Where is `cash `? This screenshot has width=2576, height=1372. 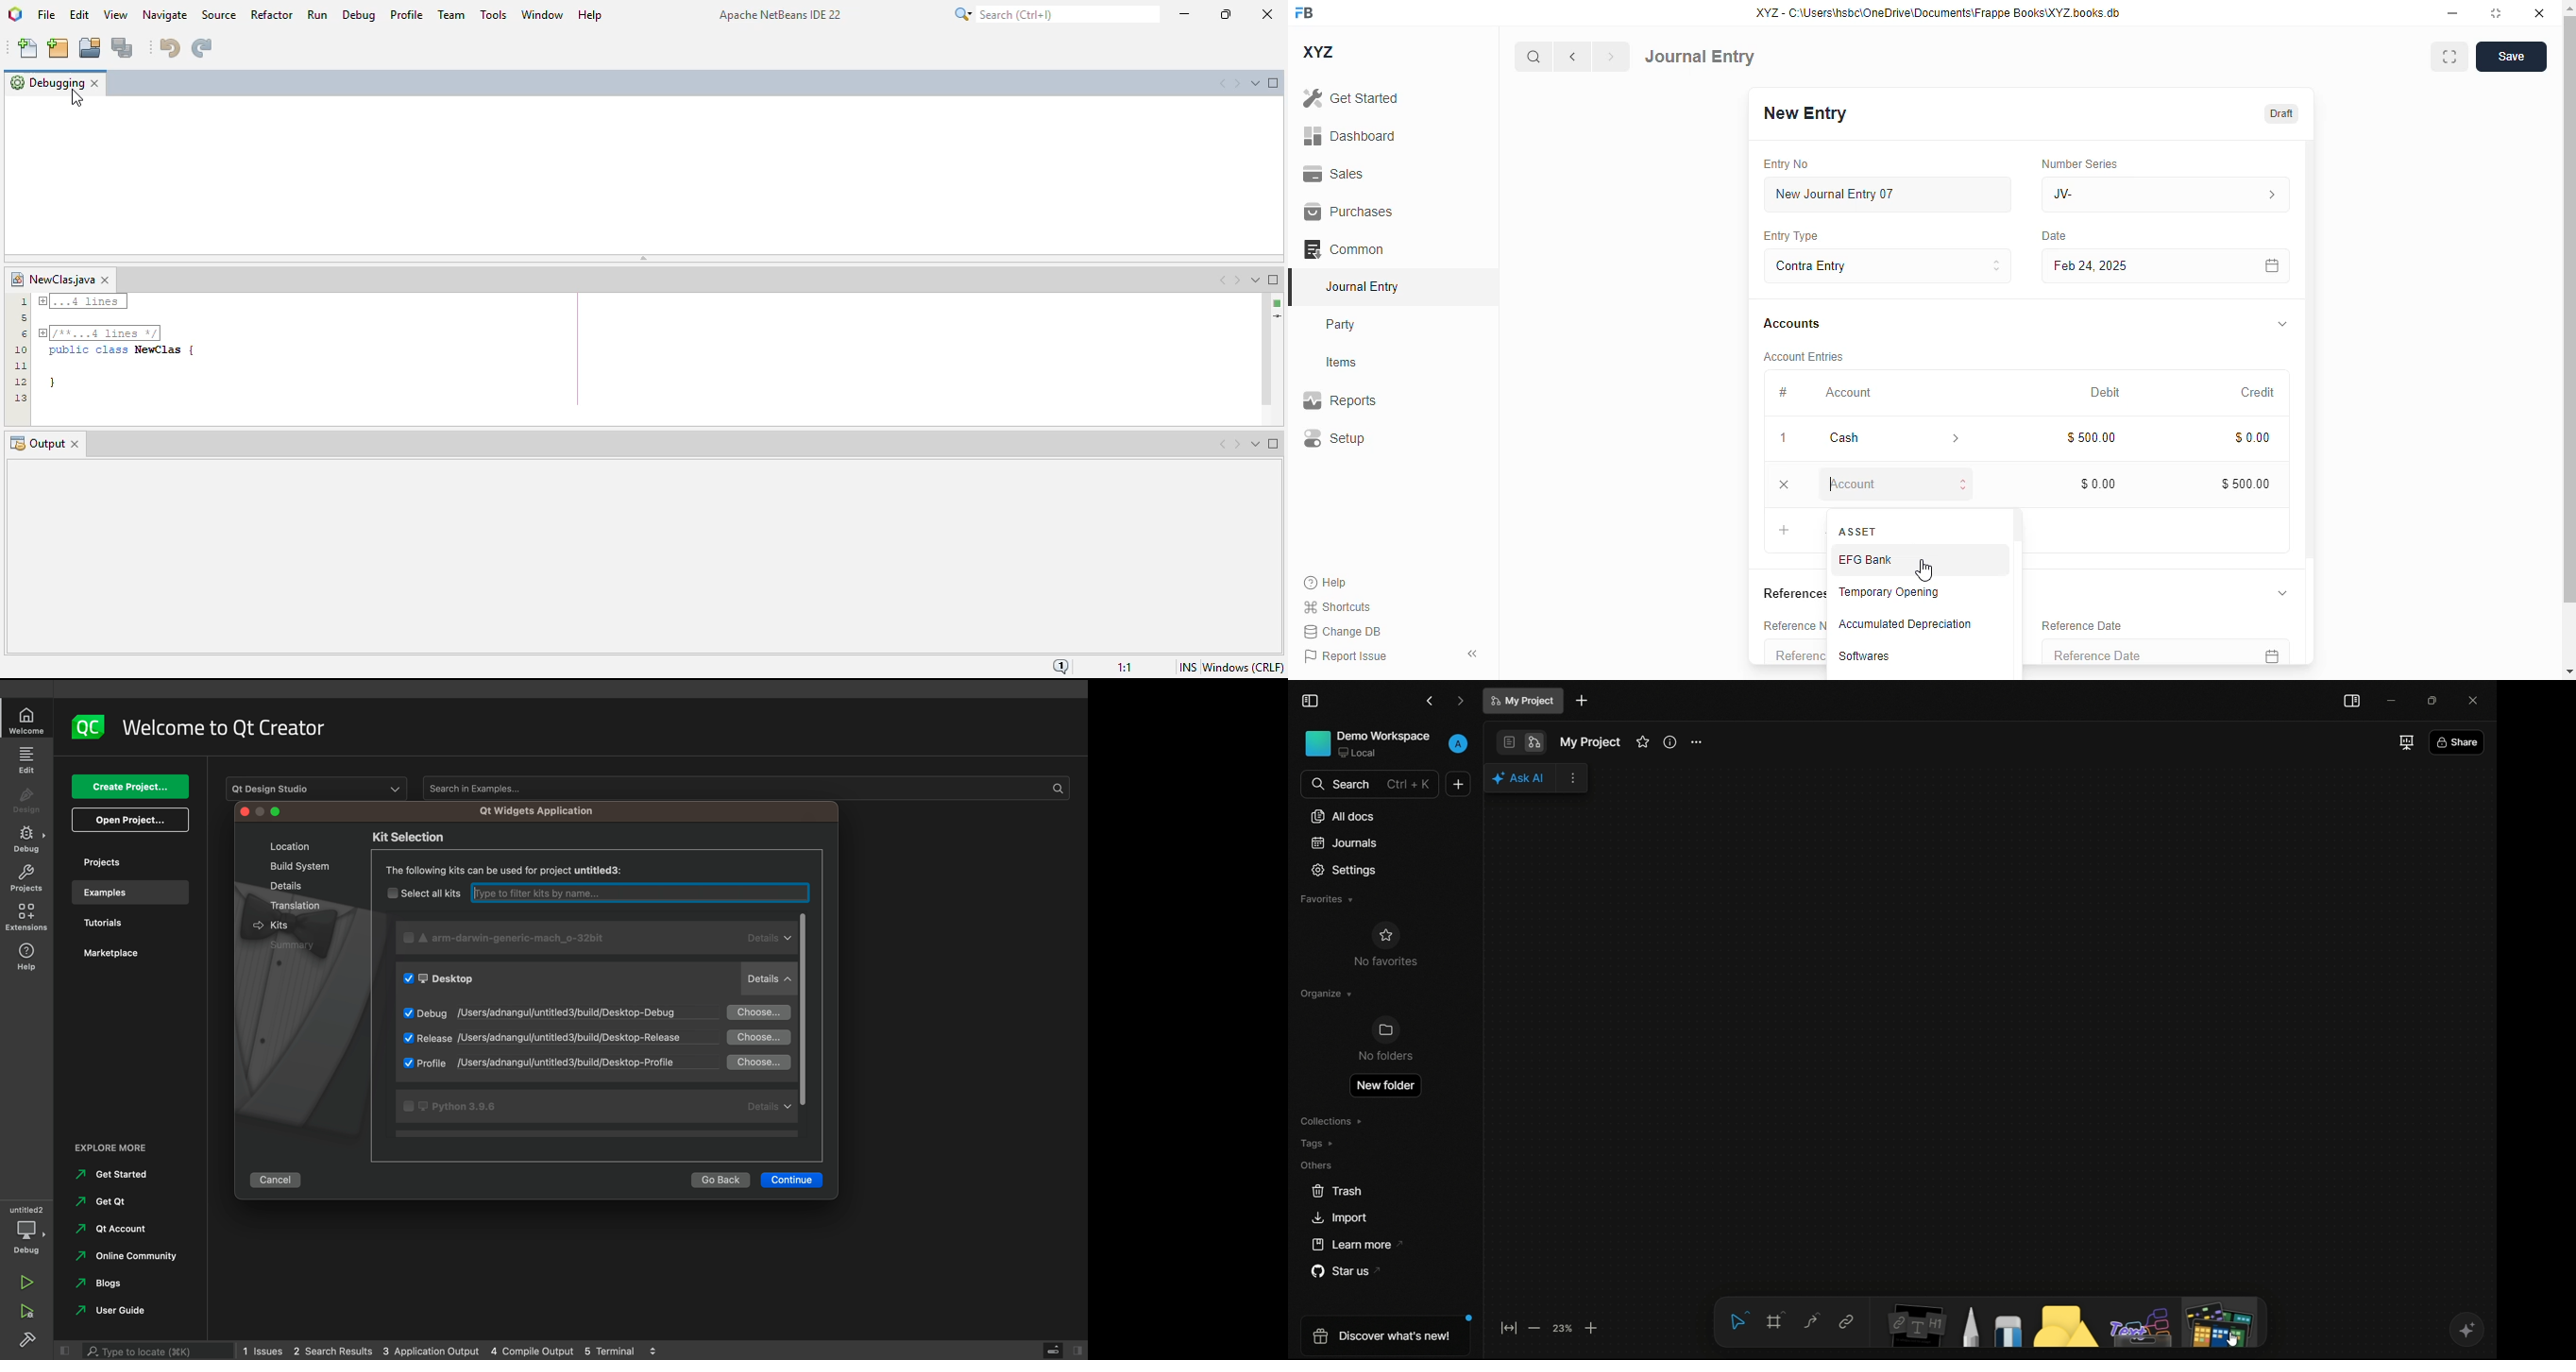 cash  is located at coordinates (1866, 438).